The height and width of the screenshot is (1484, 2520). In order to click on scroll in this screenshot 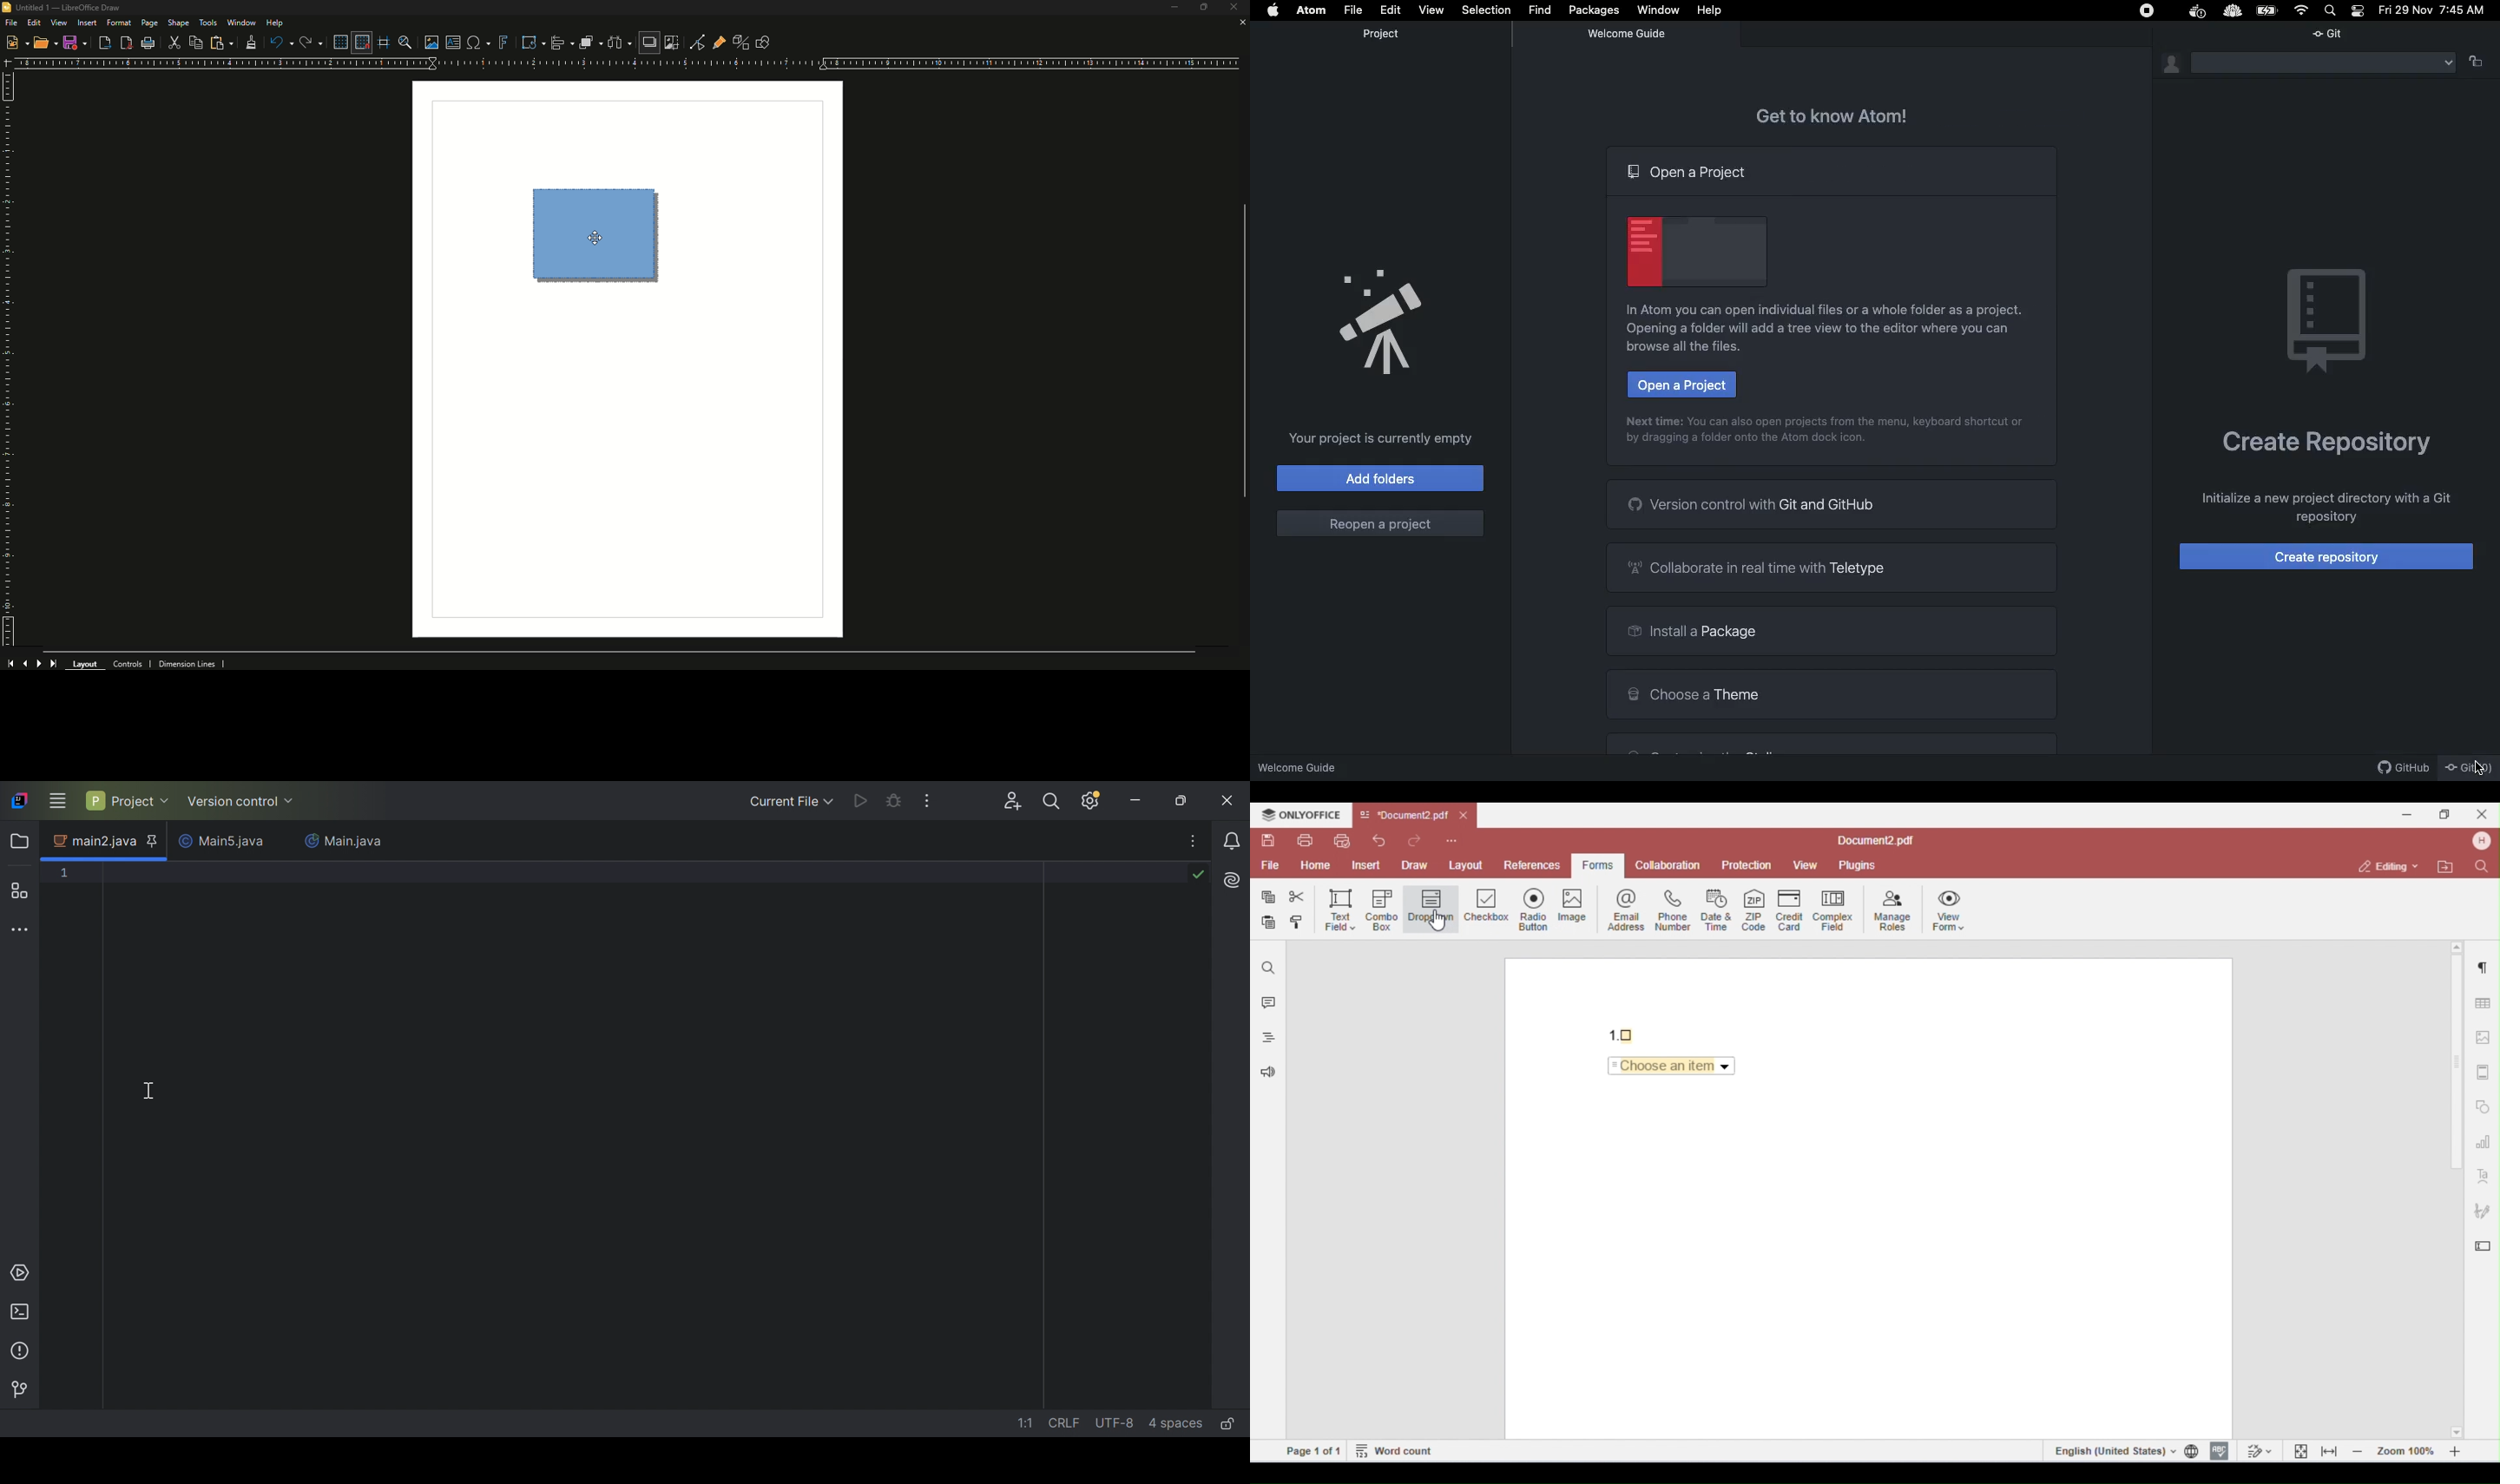, I will do `click(1238, 361)`.